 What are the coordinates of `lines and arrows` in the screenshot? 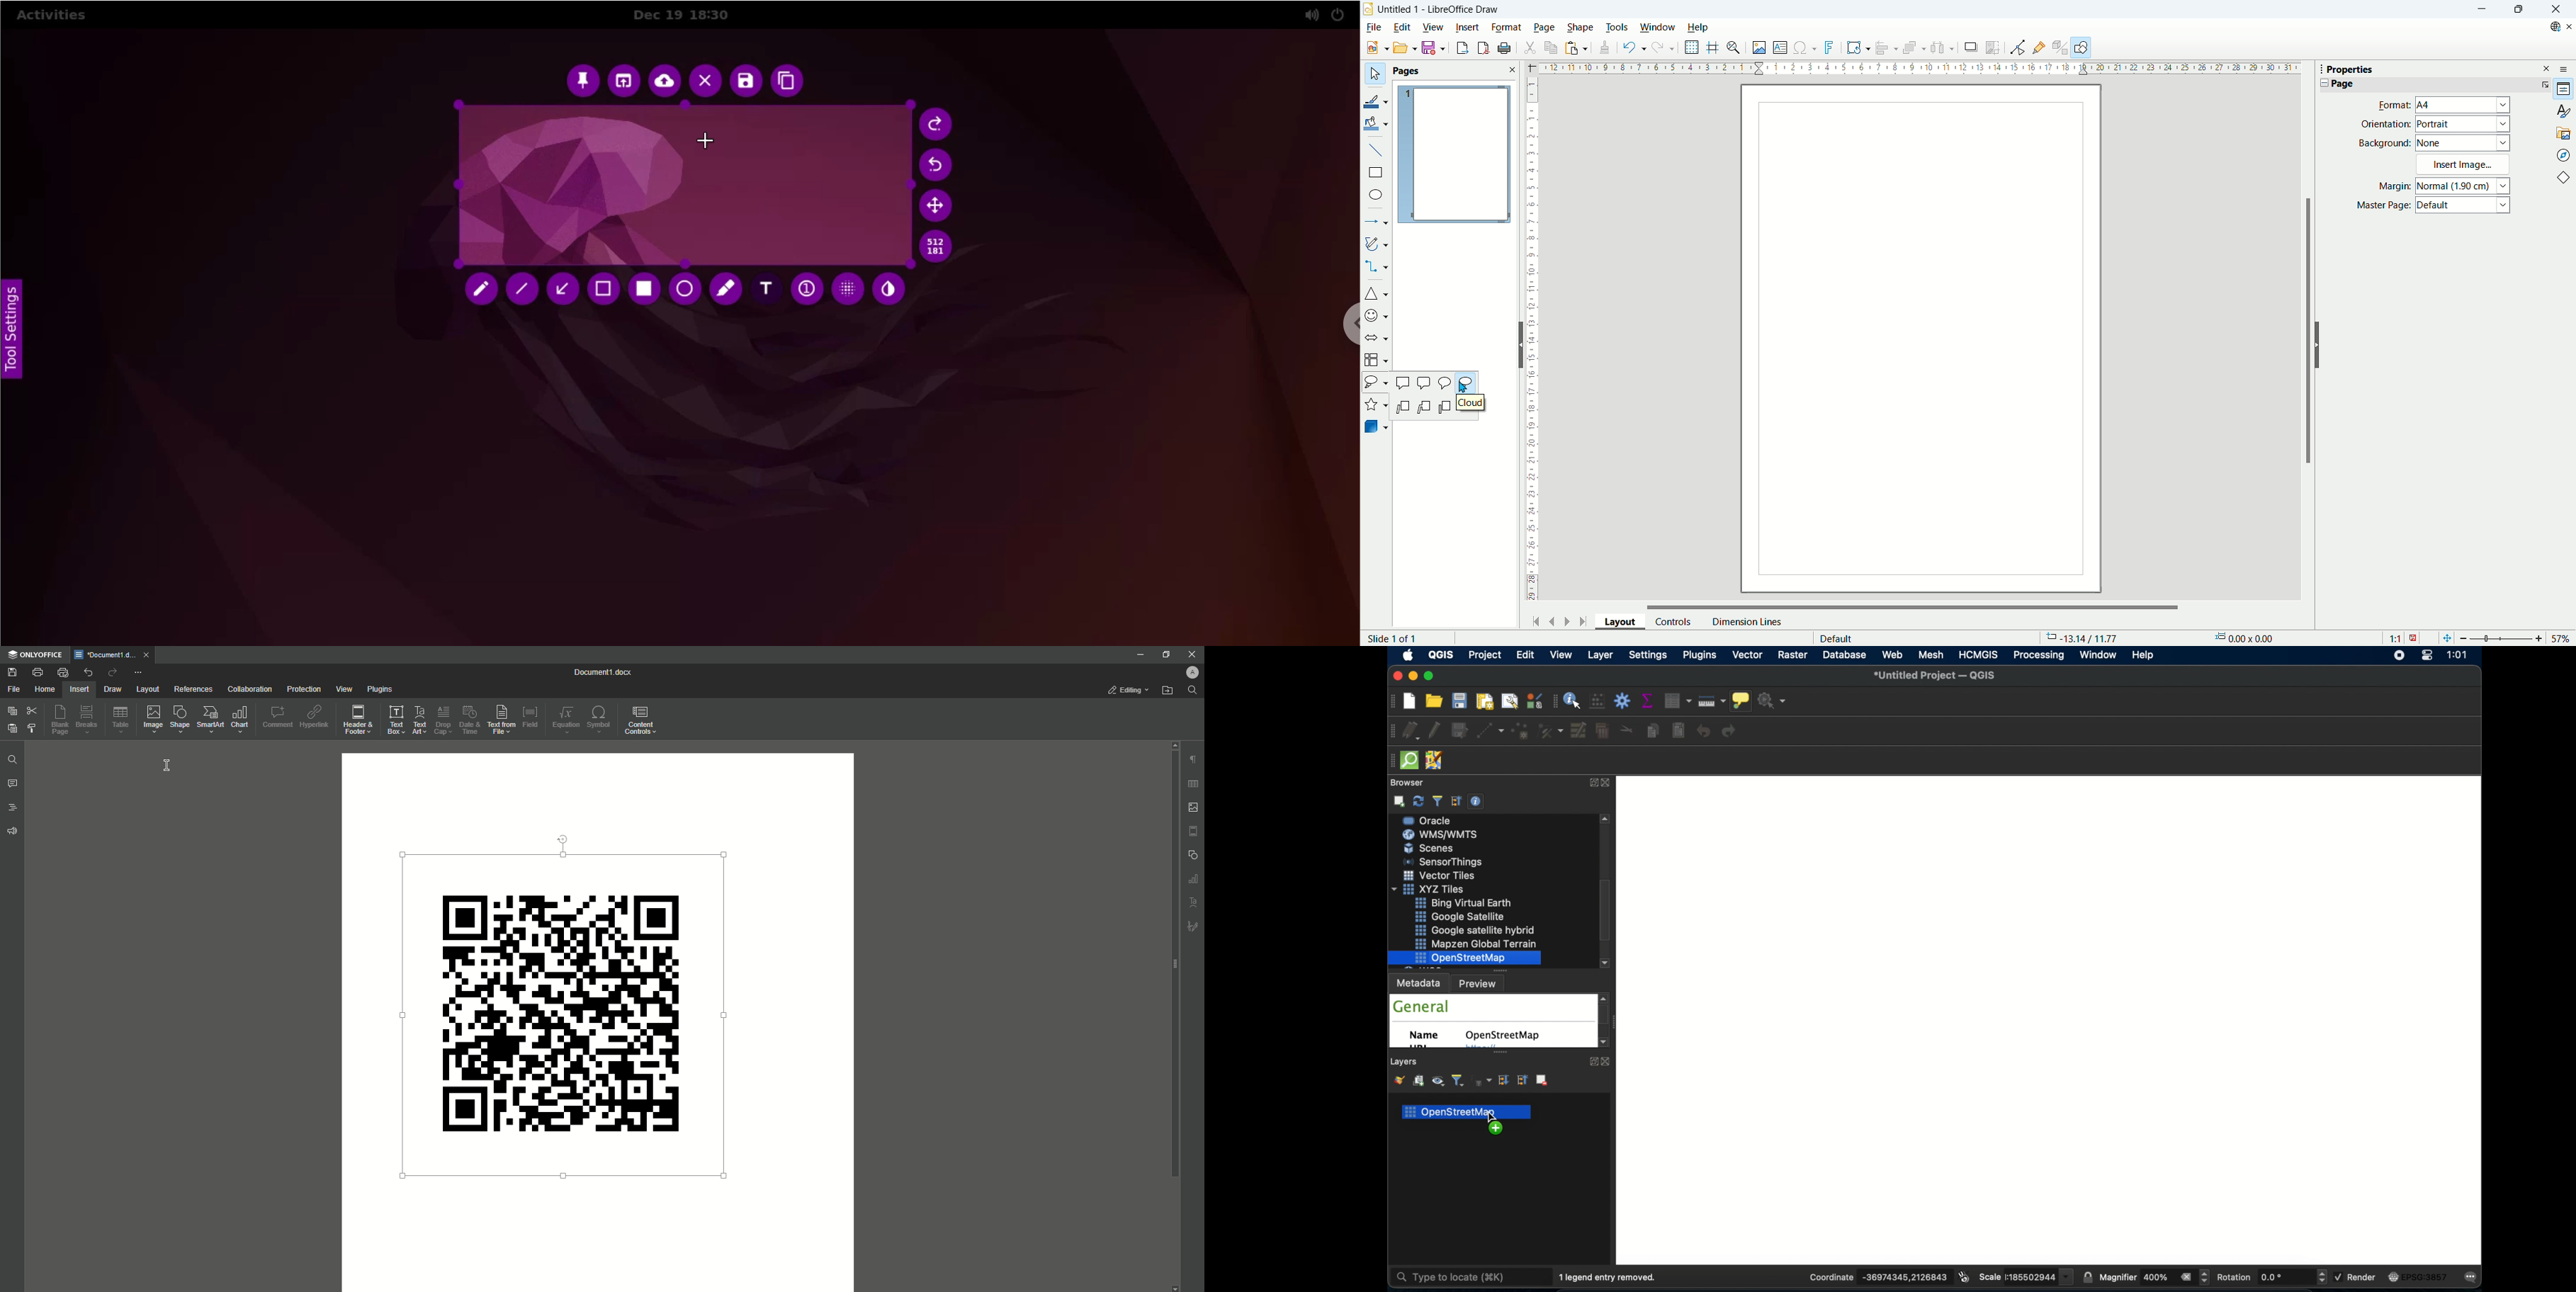 It's located at (1377, 223).